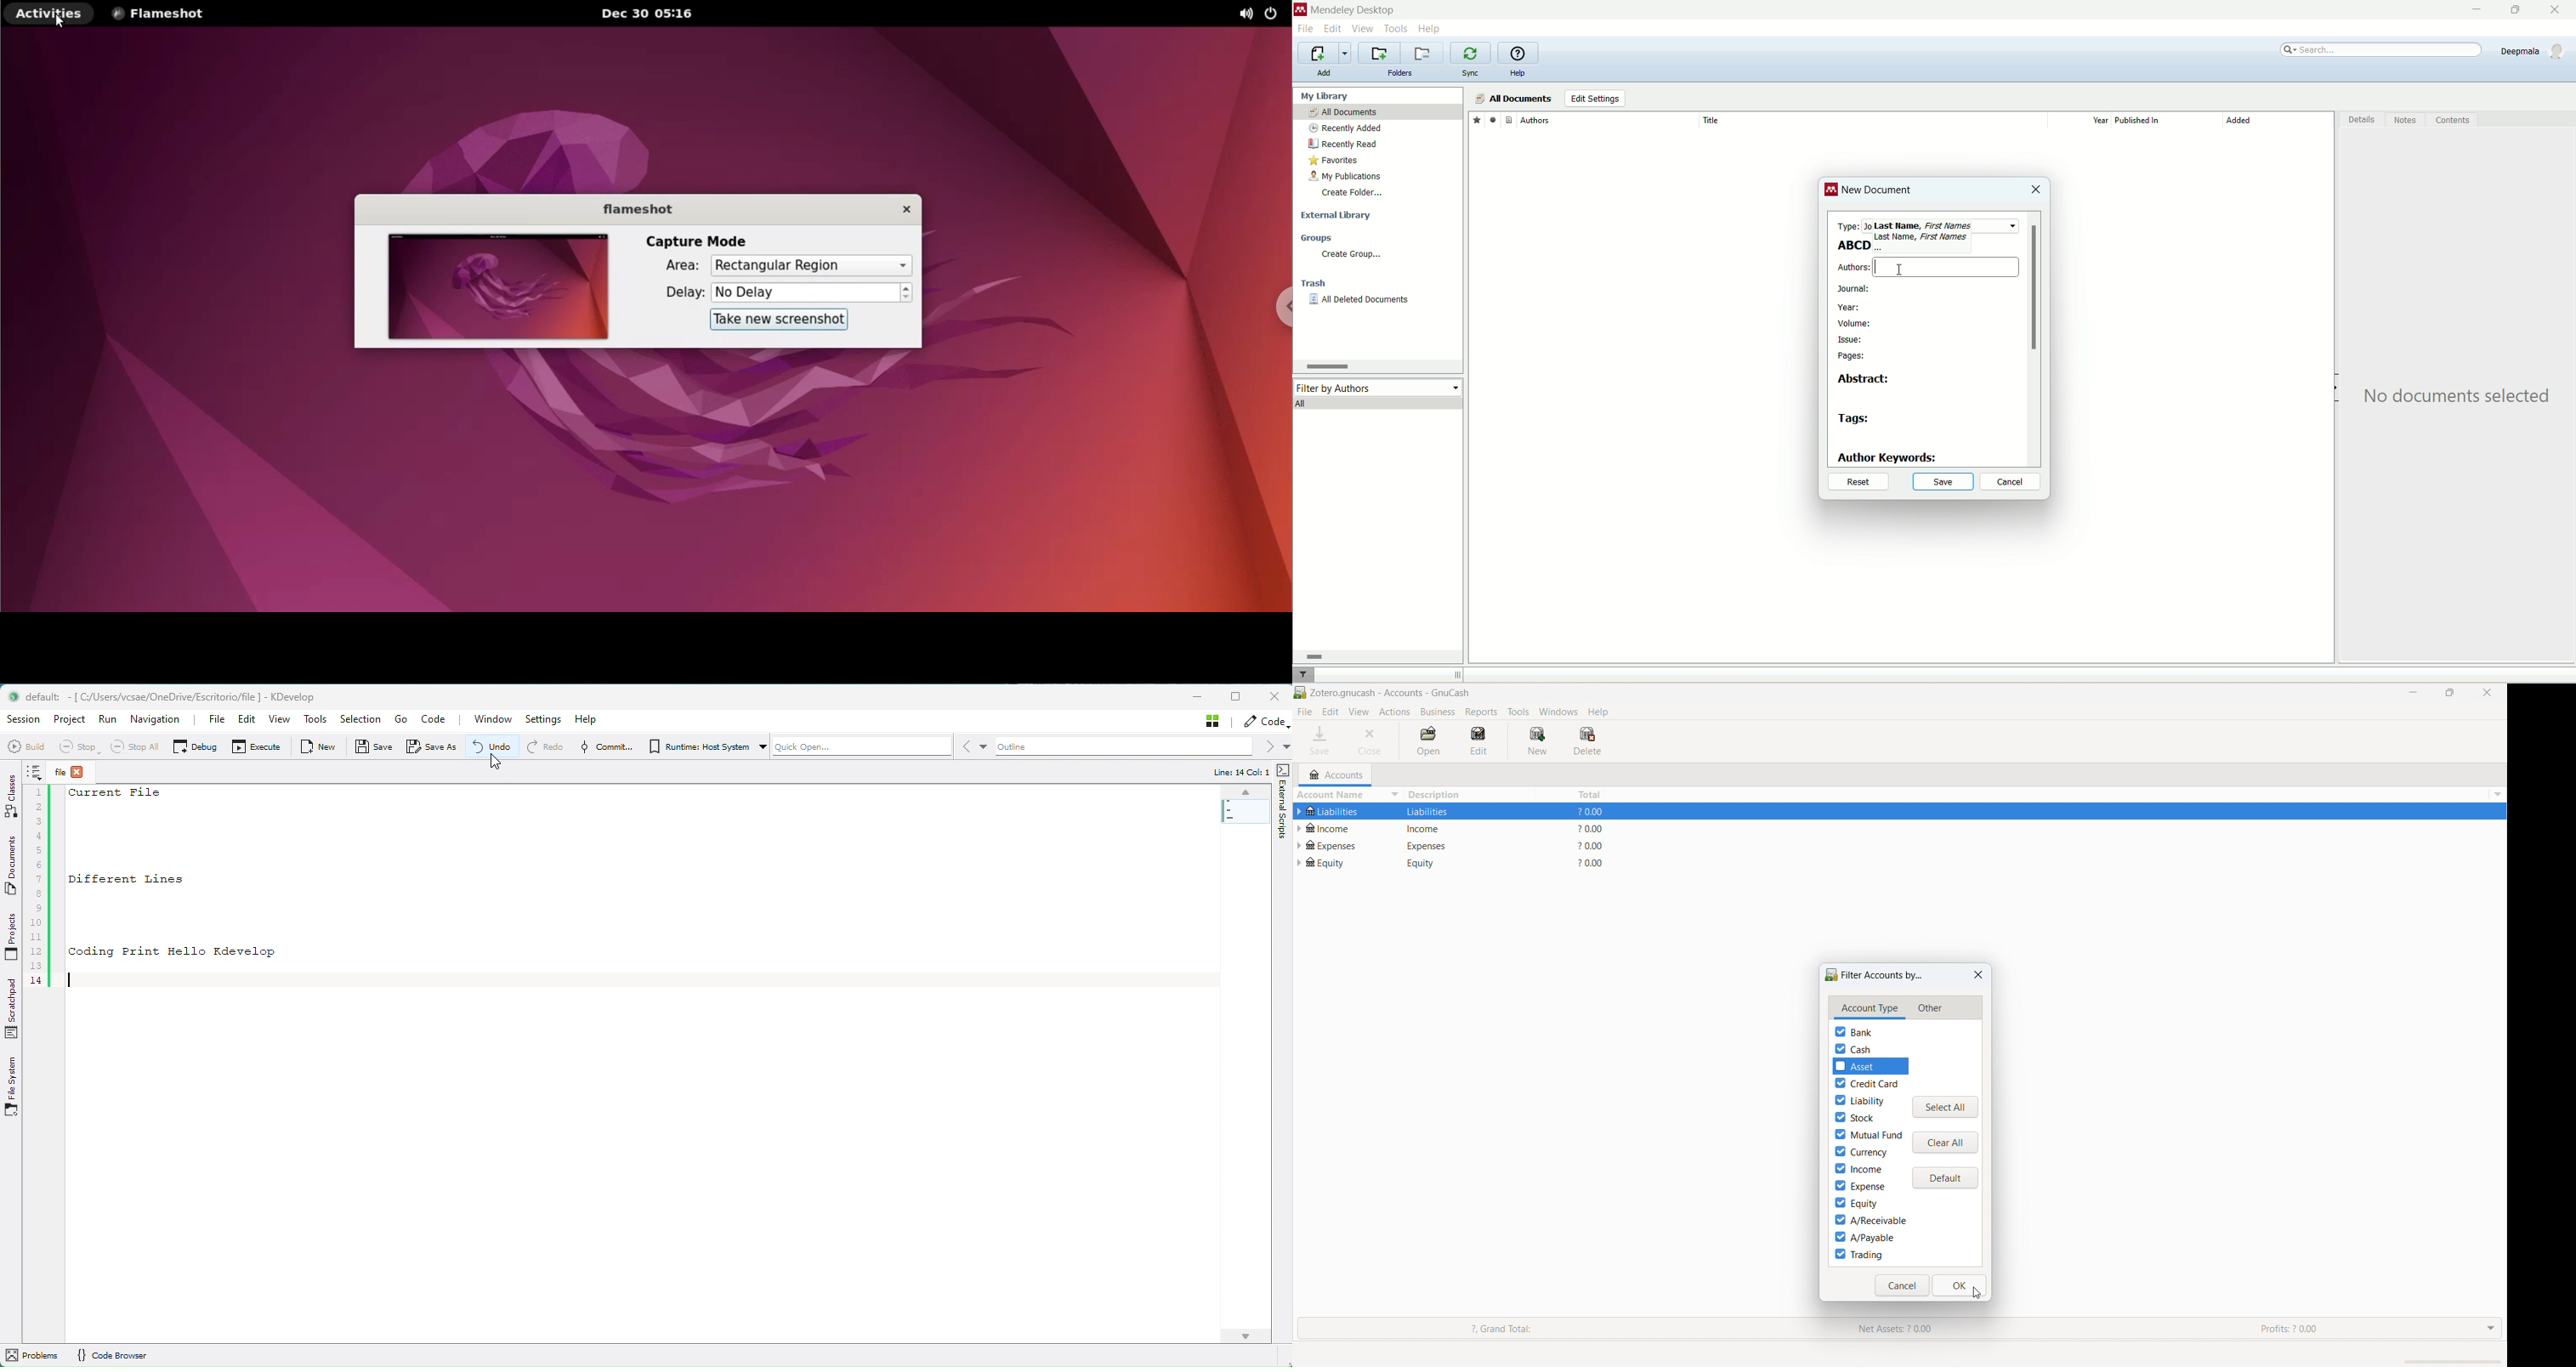 The image size is (2576, 1372). I want to click on Edit, so click(245, 721).